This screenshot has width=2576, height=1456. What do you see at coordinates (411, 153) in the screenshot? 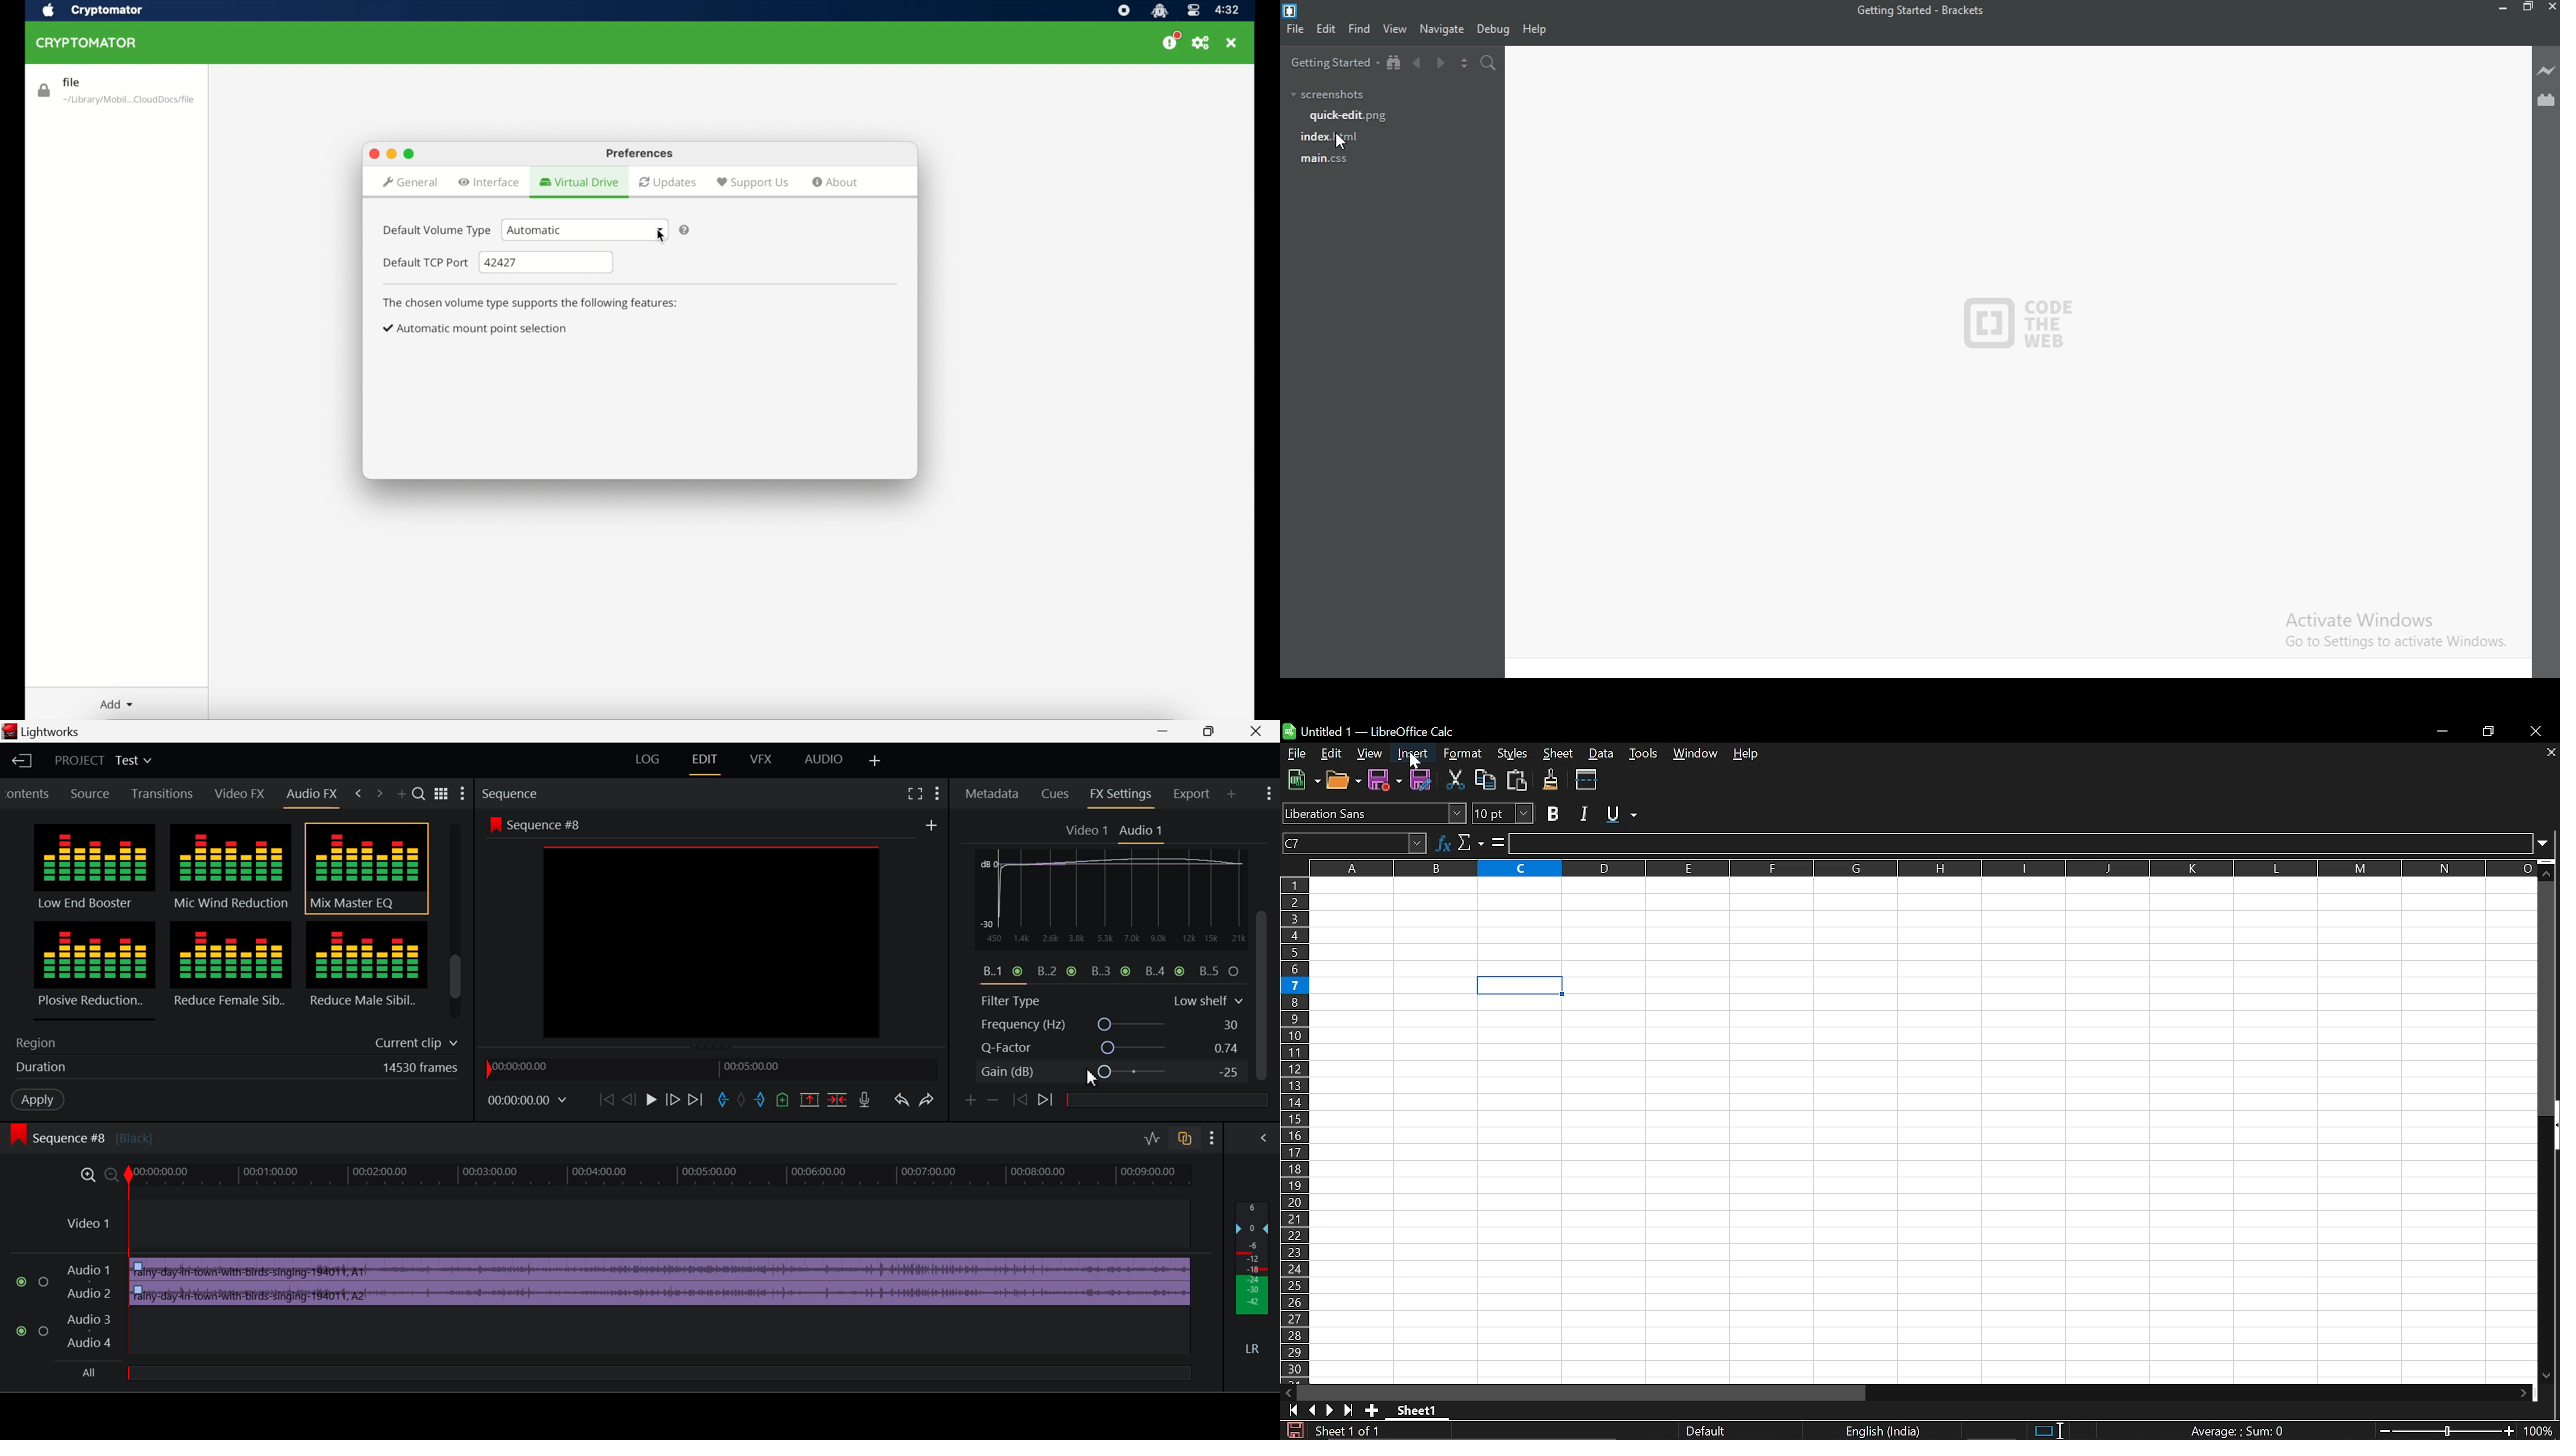
I see `maximize` at bounding box center [411, 153].